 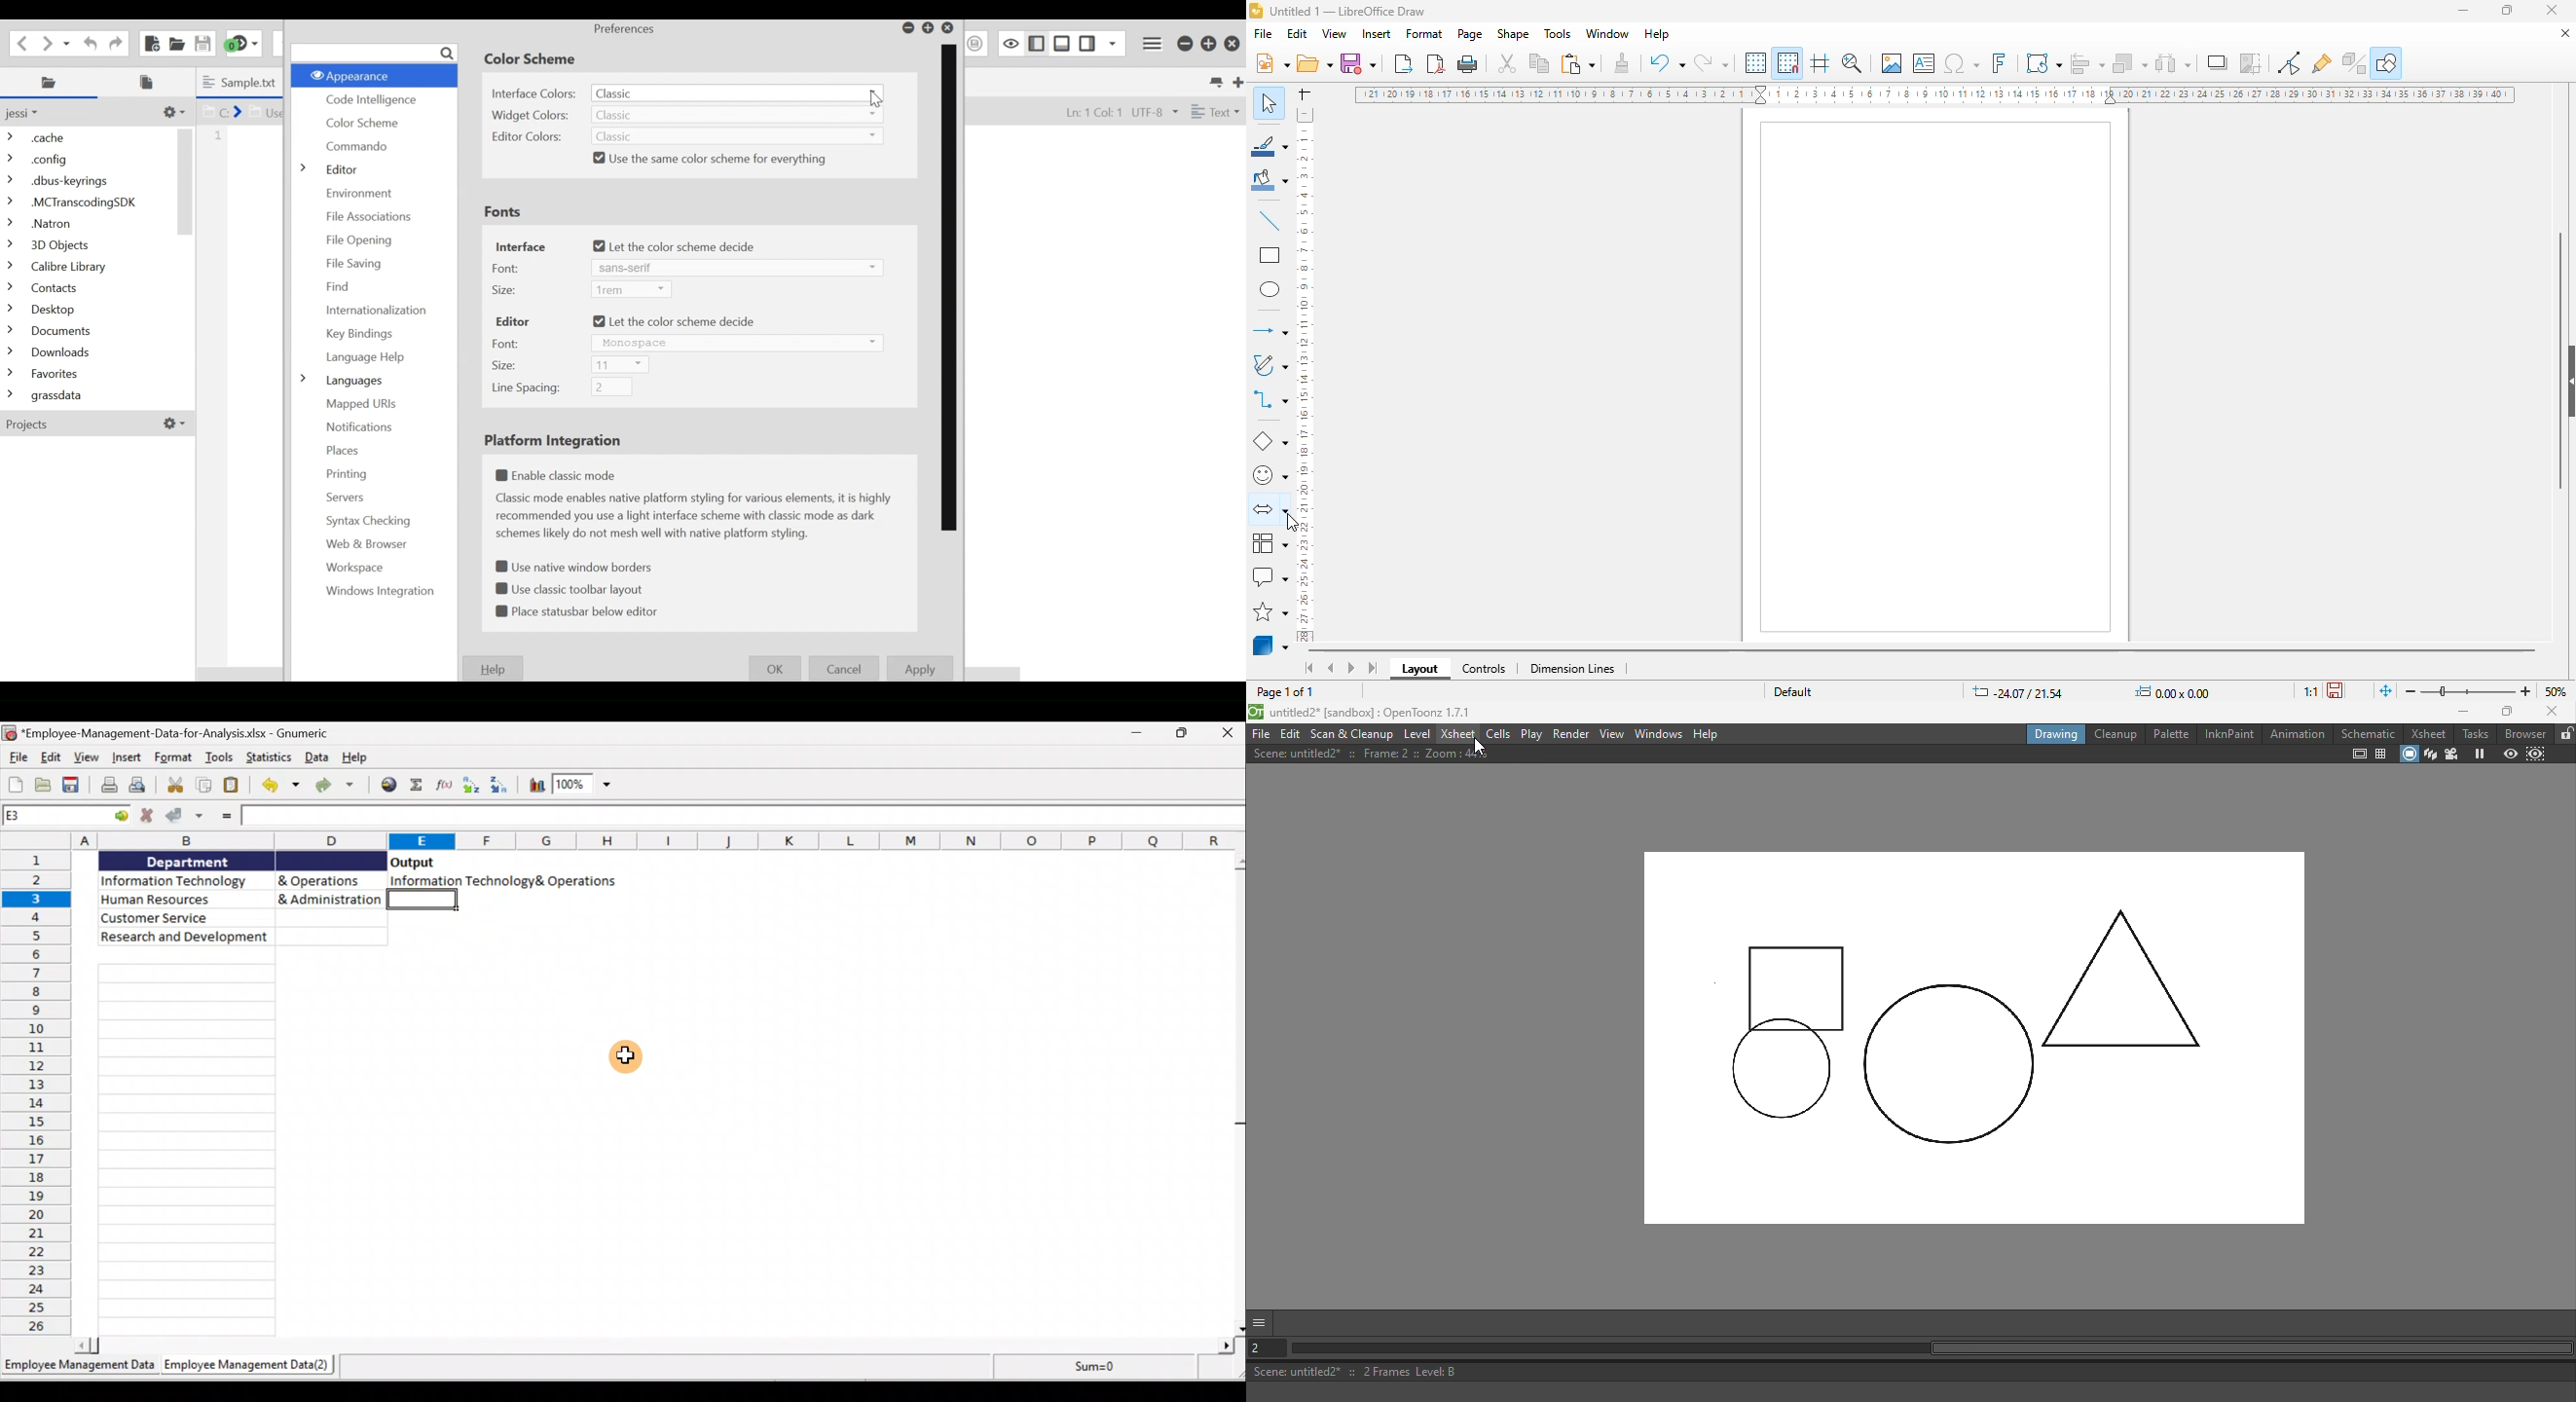 What do you see at coordinates (173, 757) in the screenshot?
I see `Format` at bounding box center [173, 757].